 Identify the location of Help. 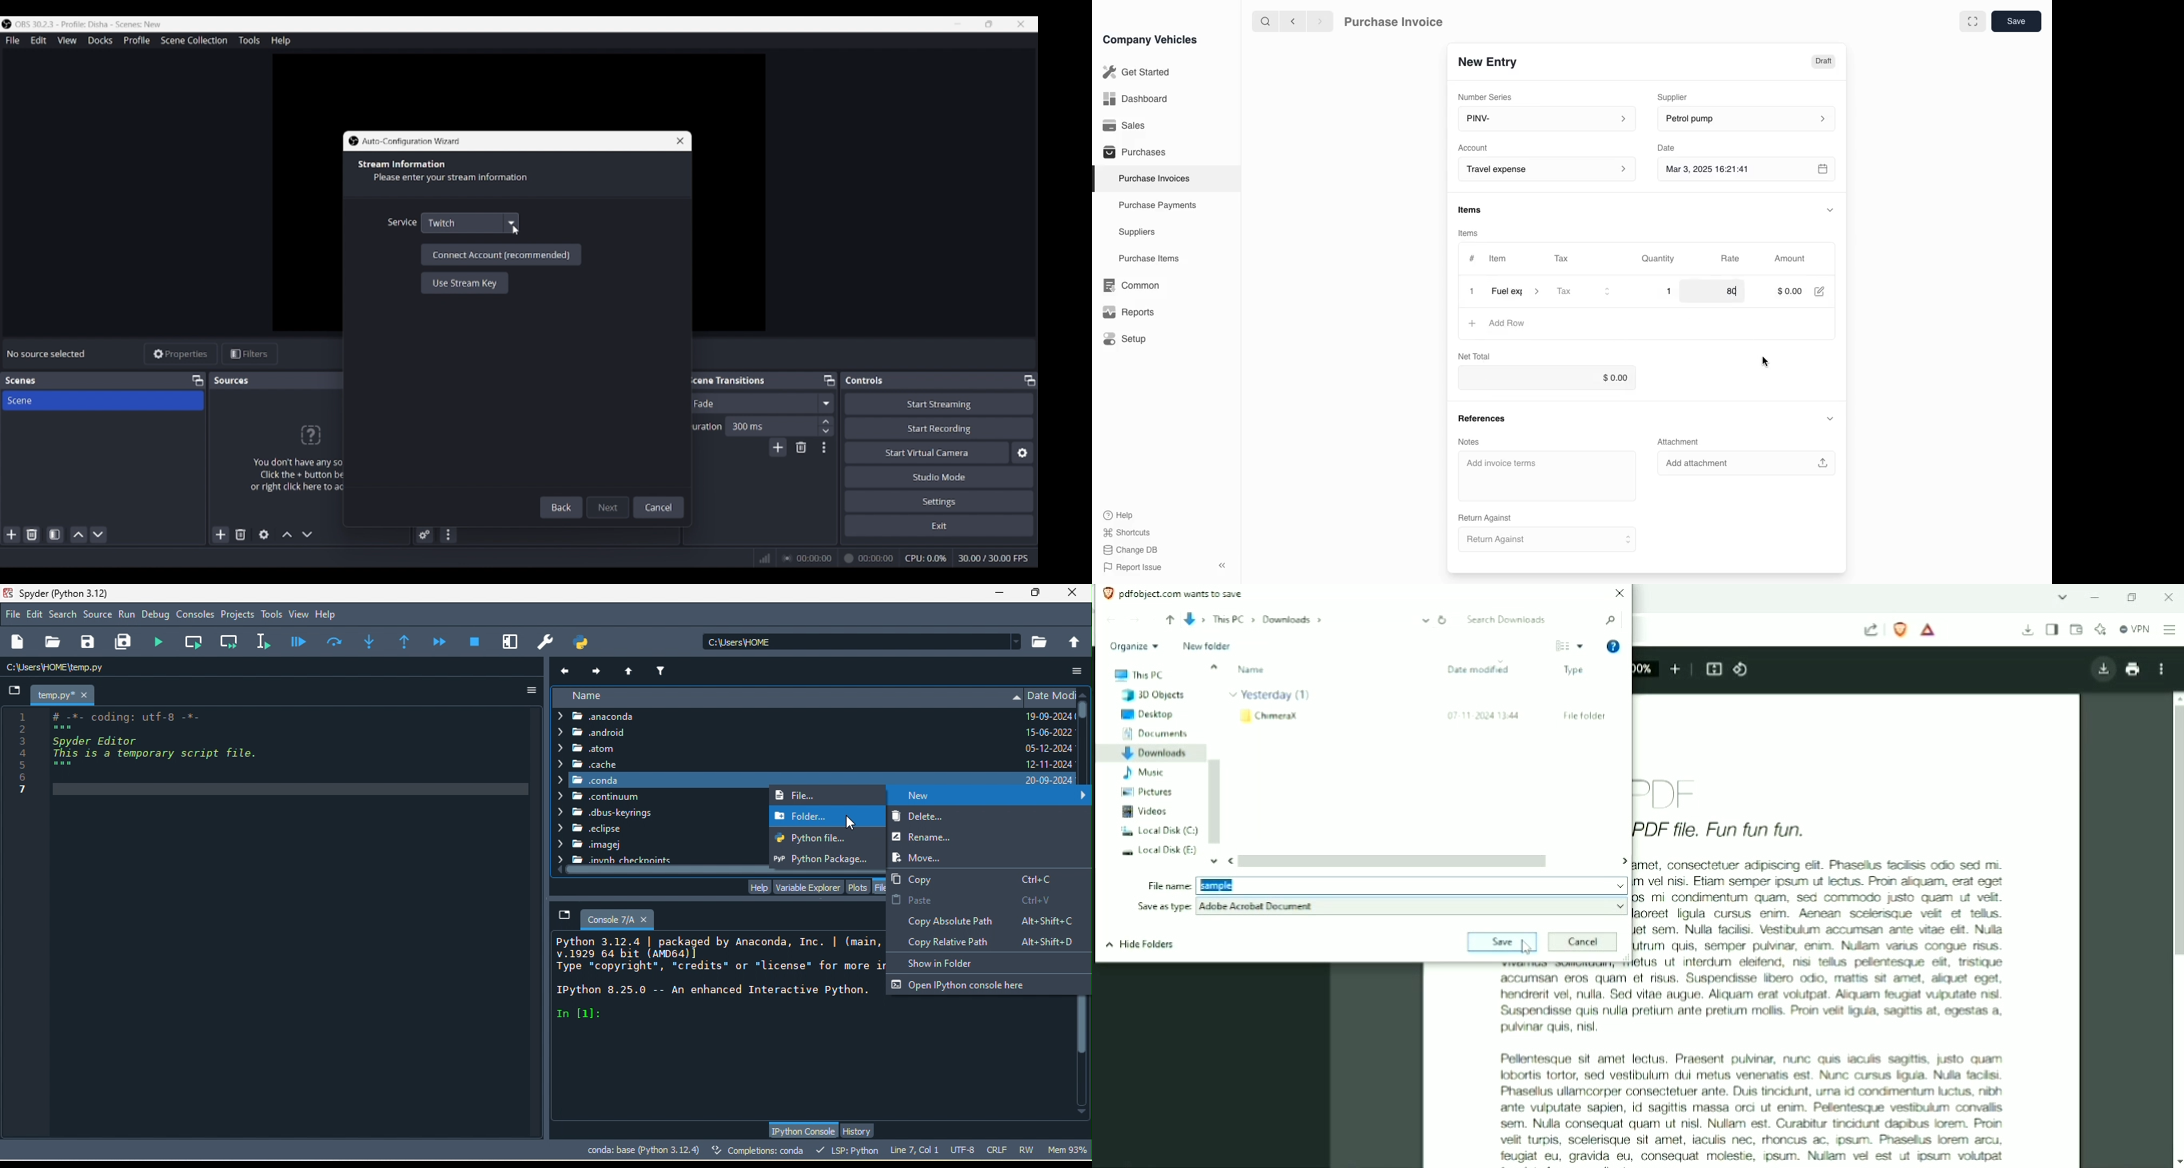
(1121, 515).